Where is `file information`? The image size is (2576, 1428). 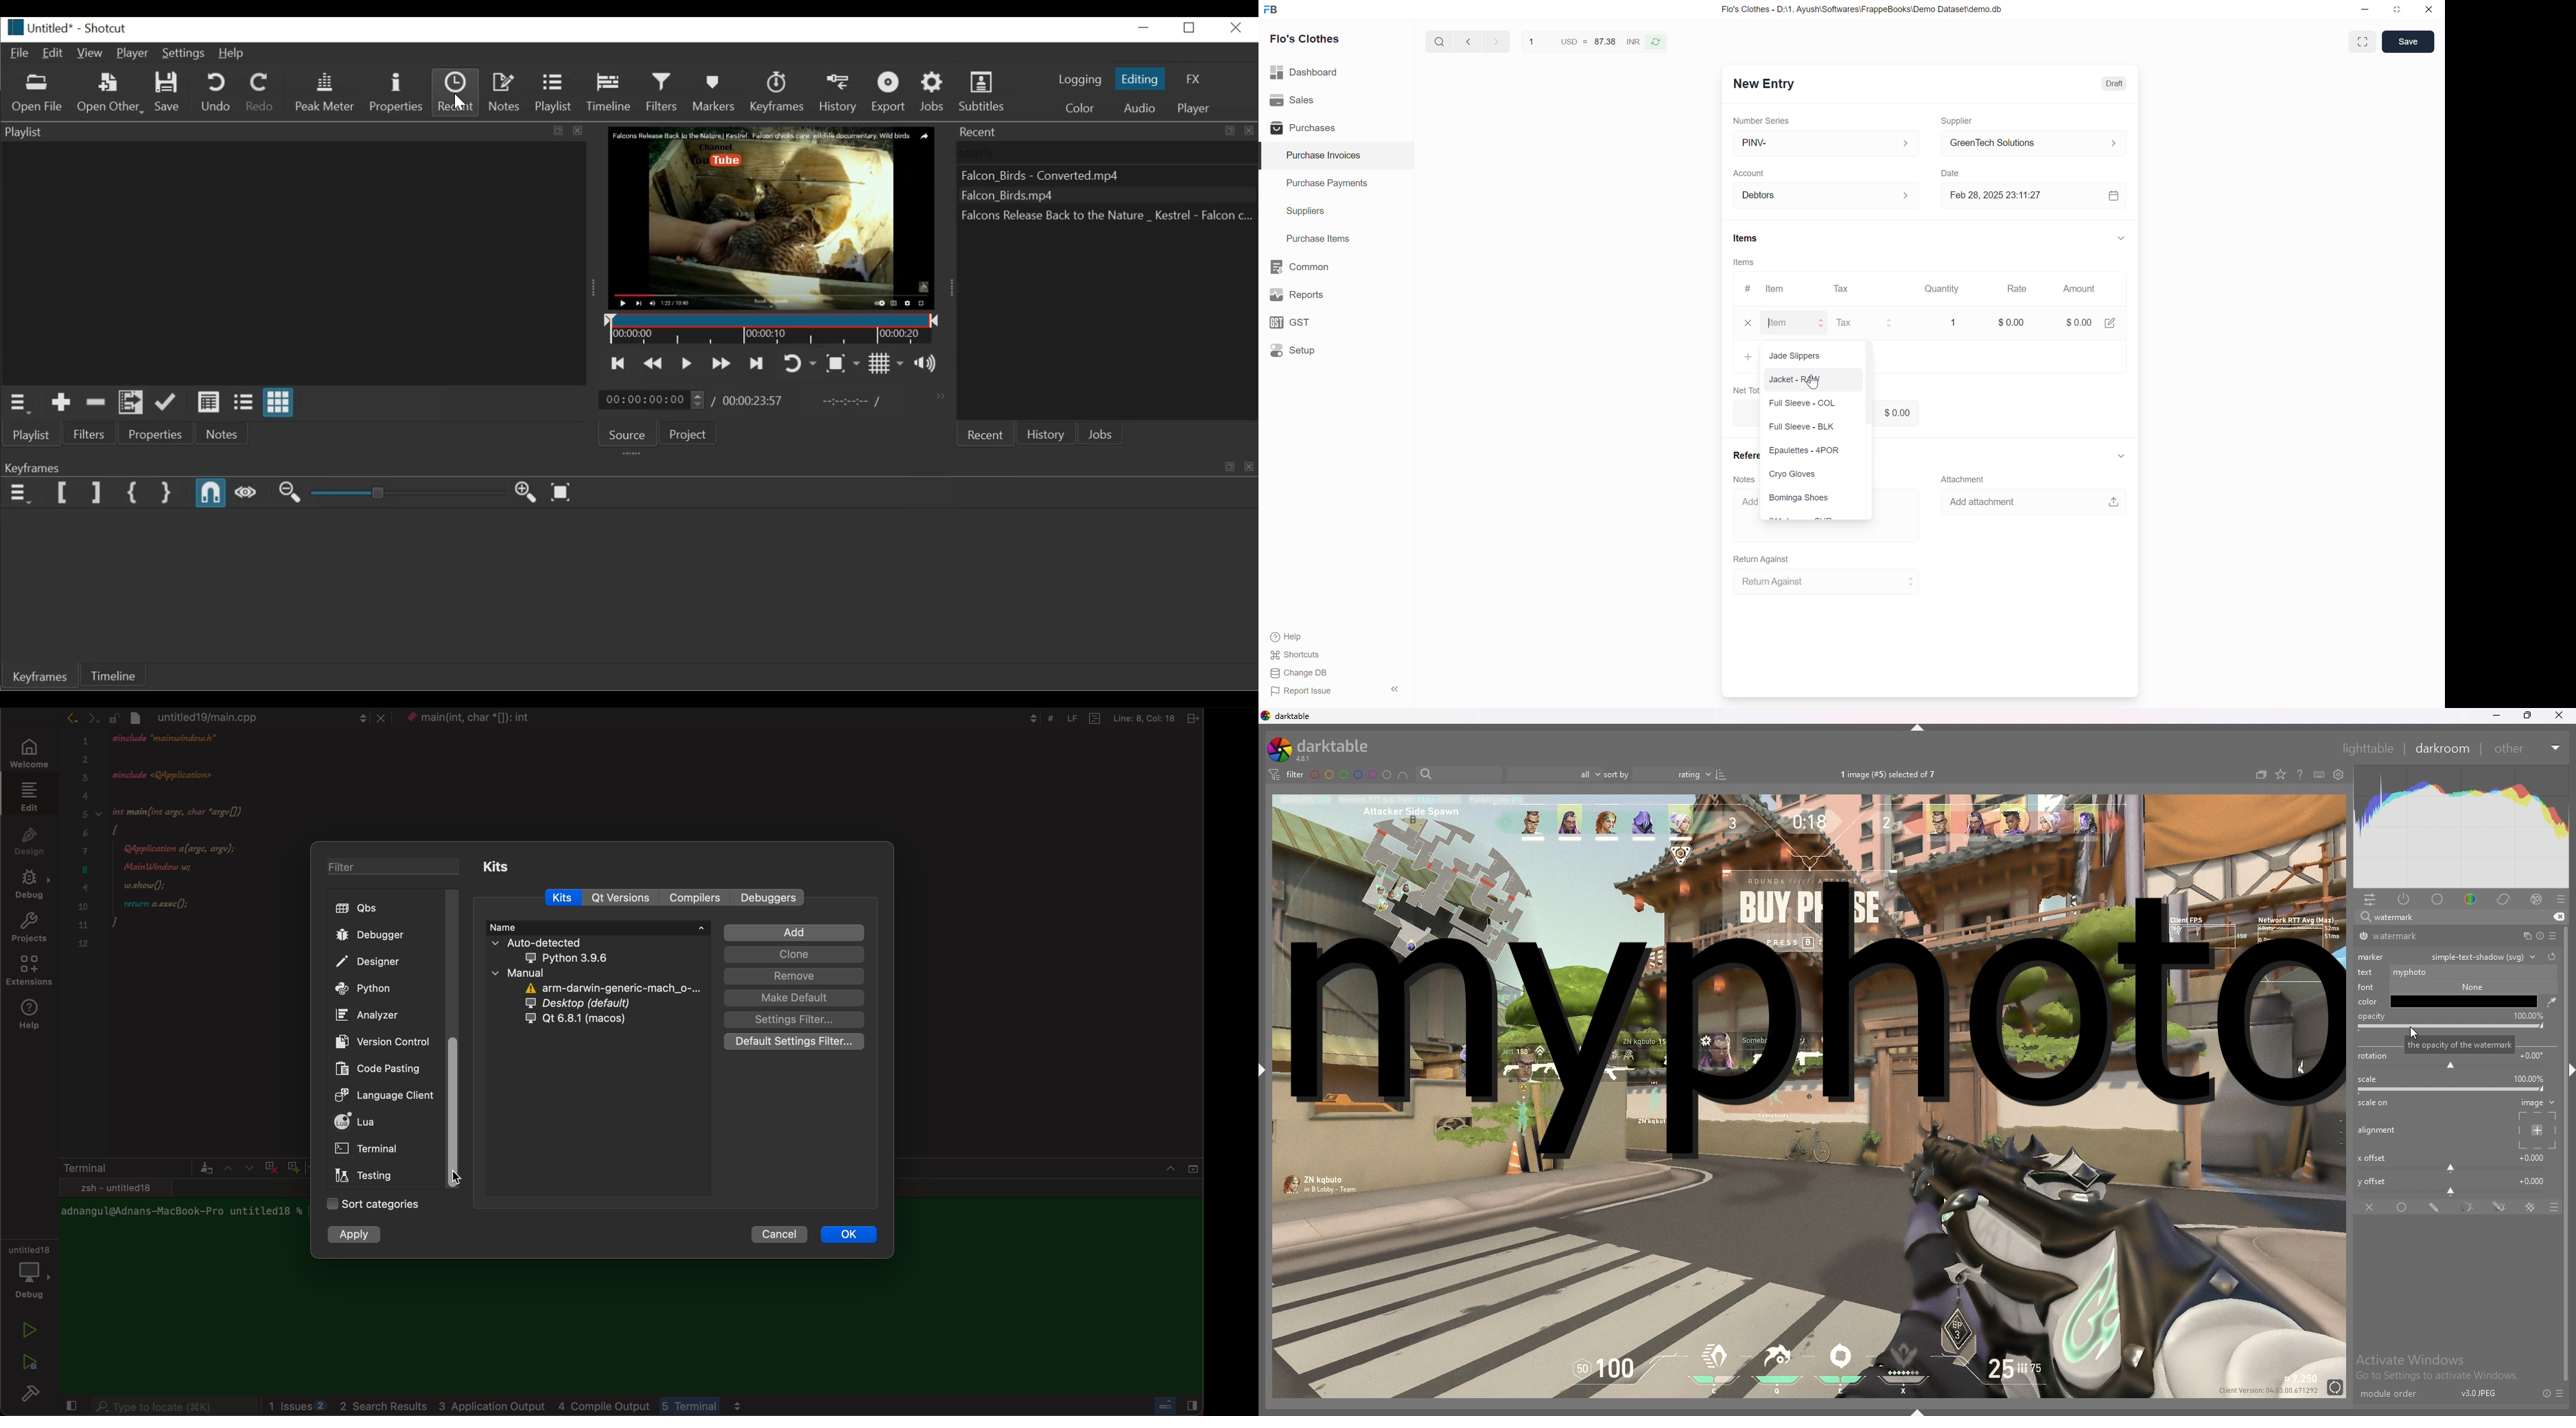 file information is located at coordinates (1106, 718).